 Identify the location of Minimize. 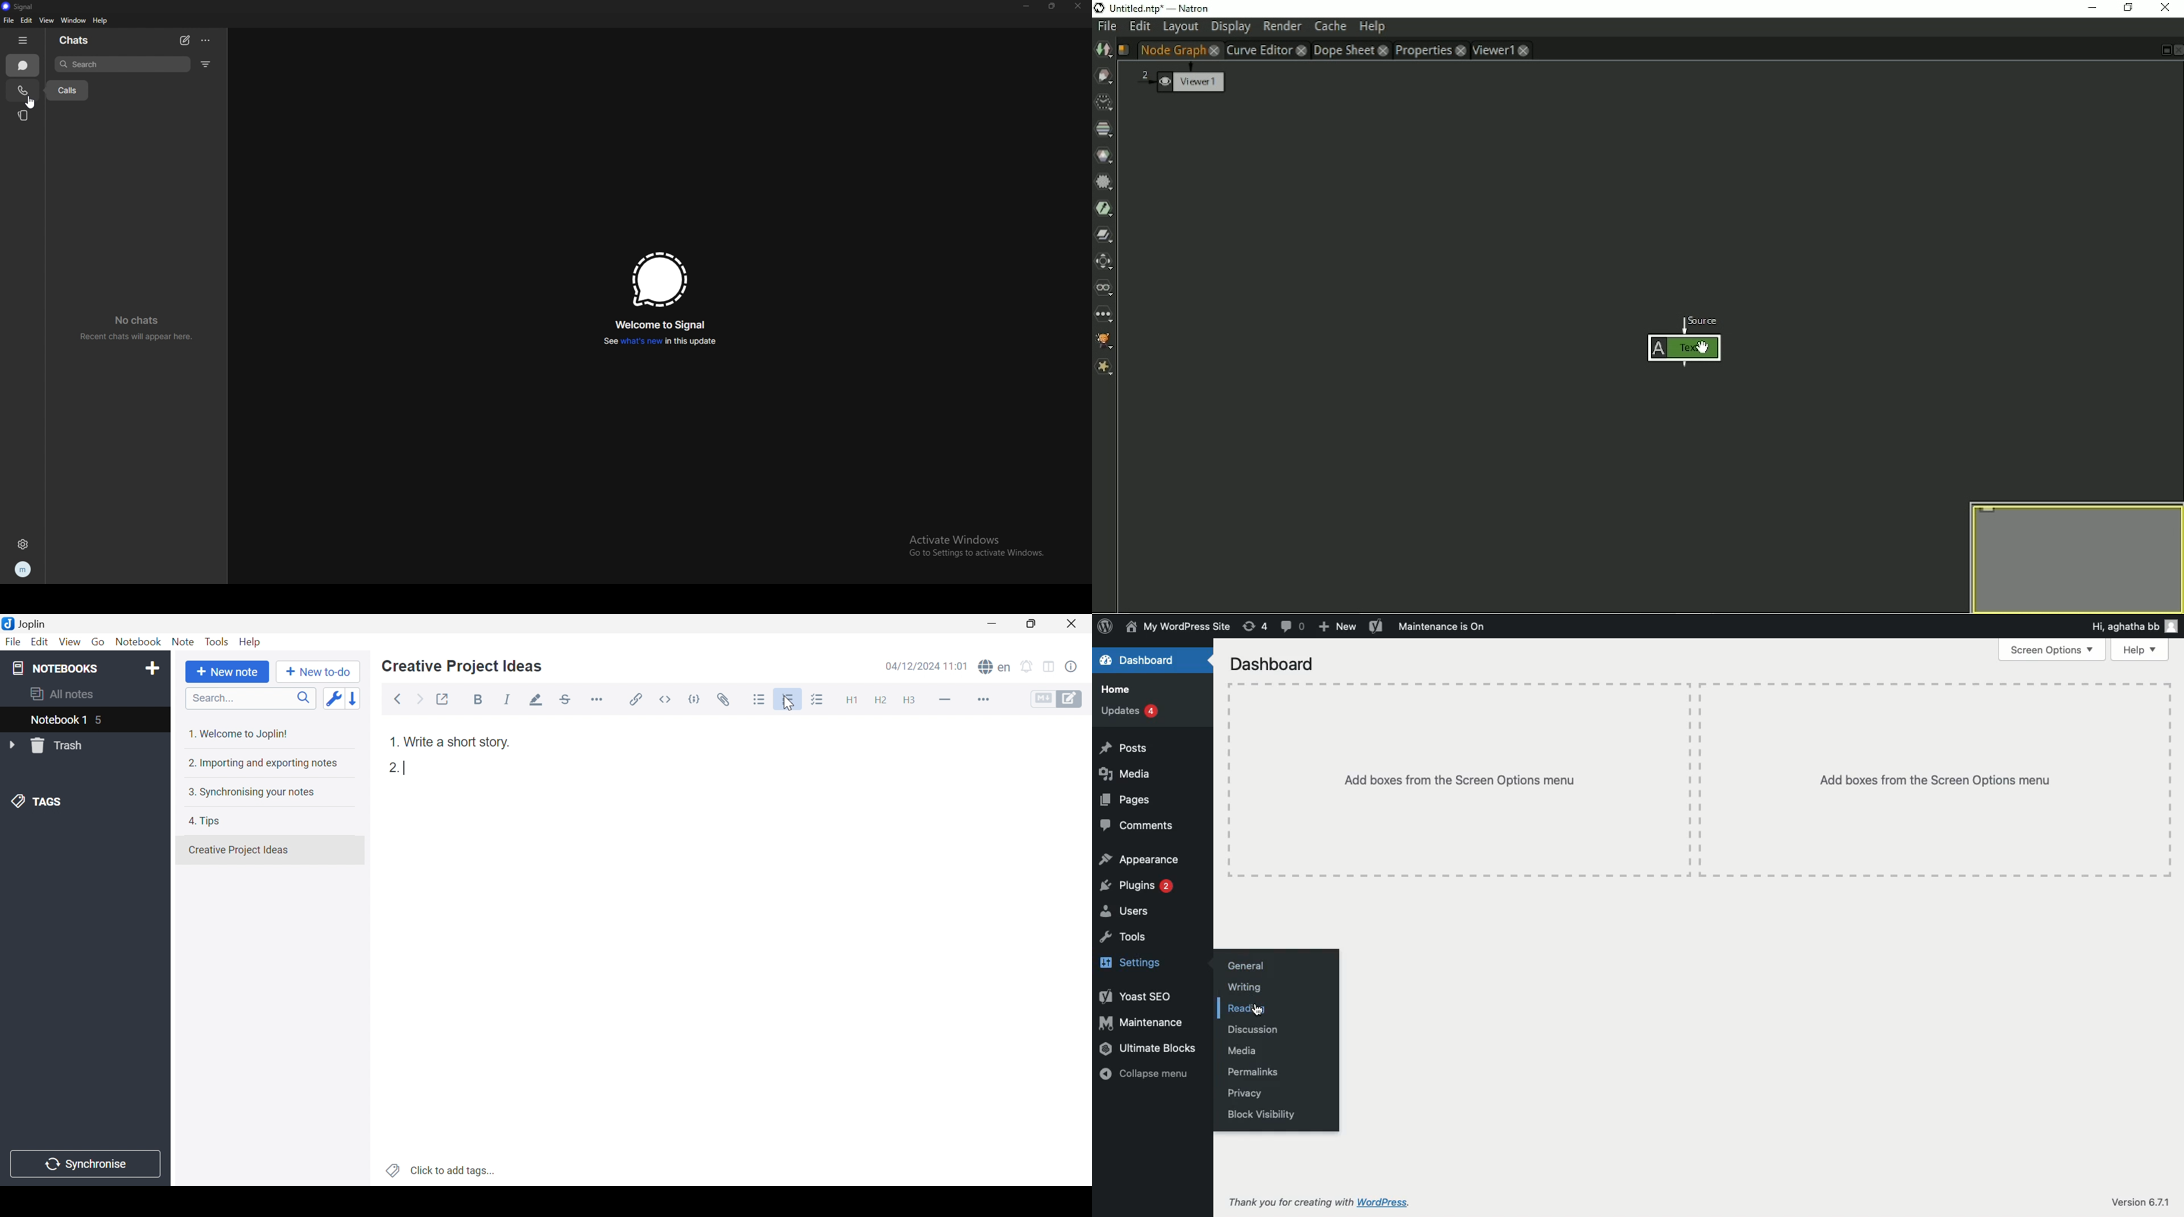
(996, 624).